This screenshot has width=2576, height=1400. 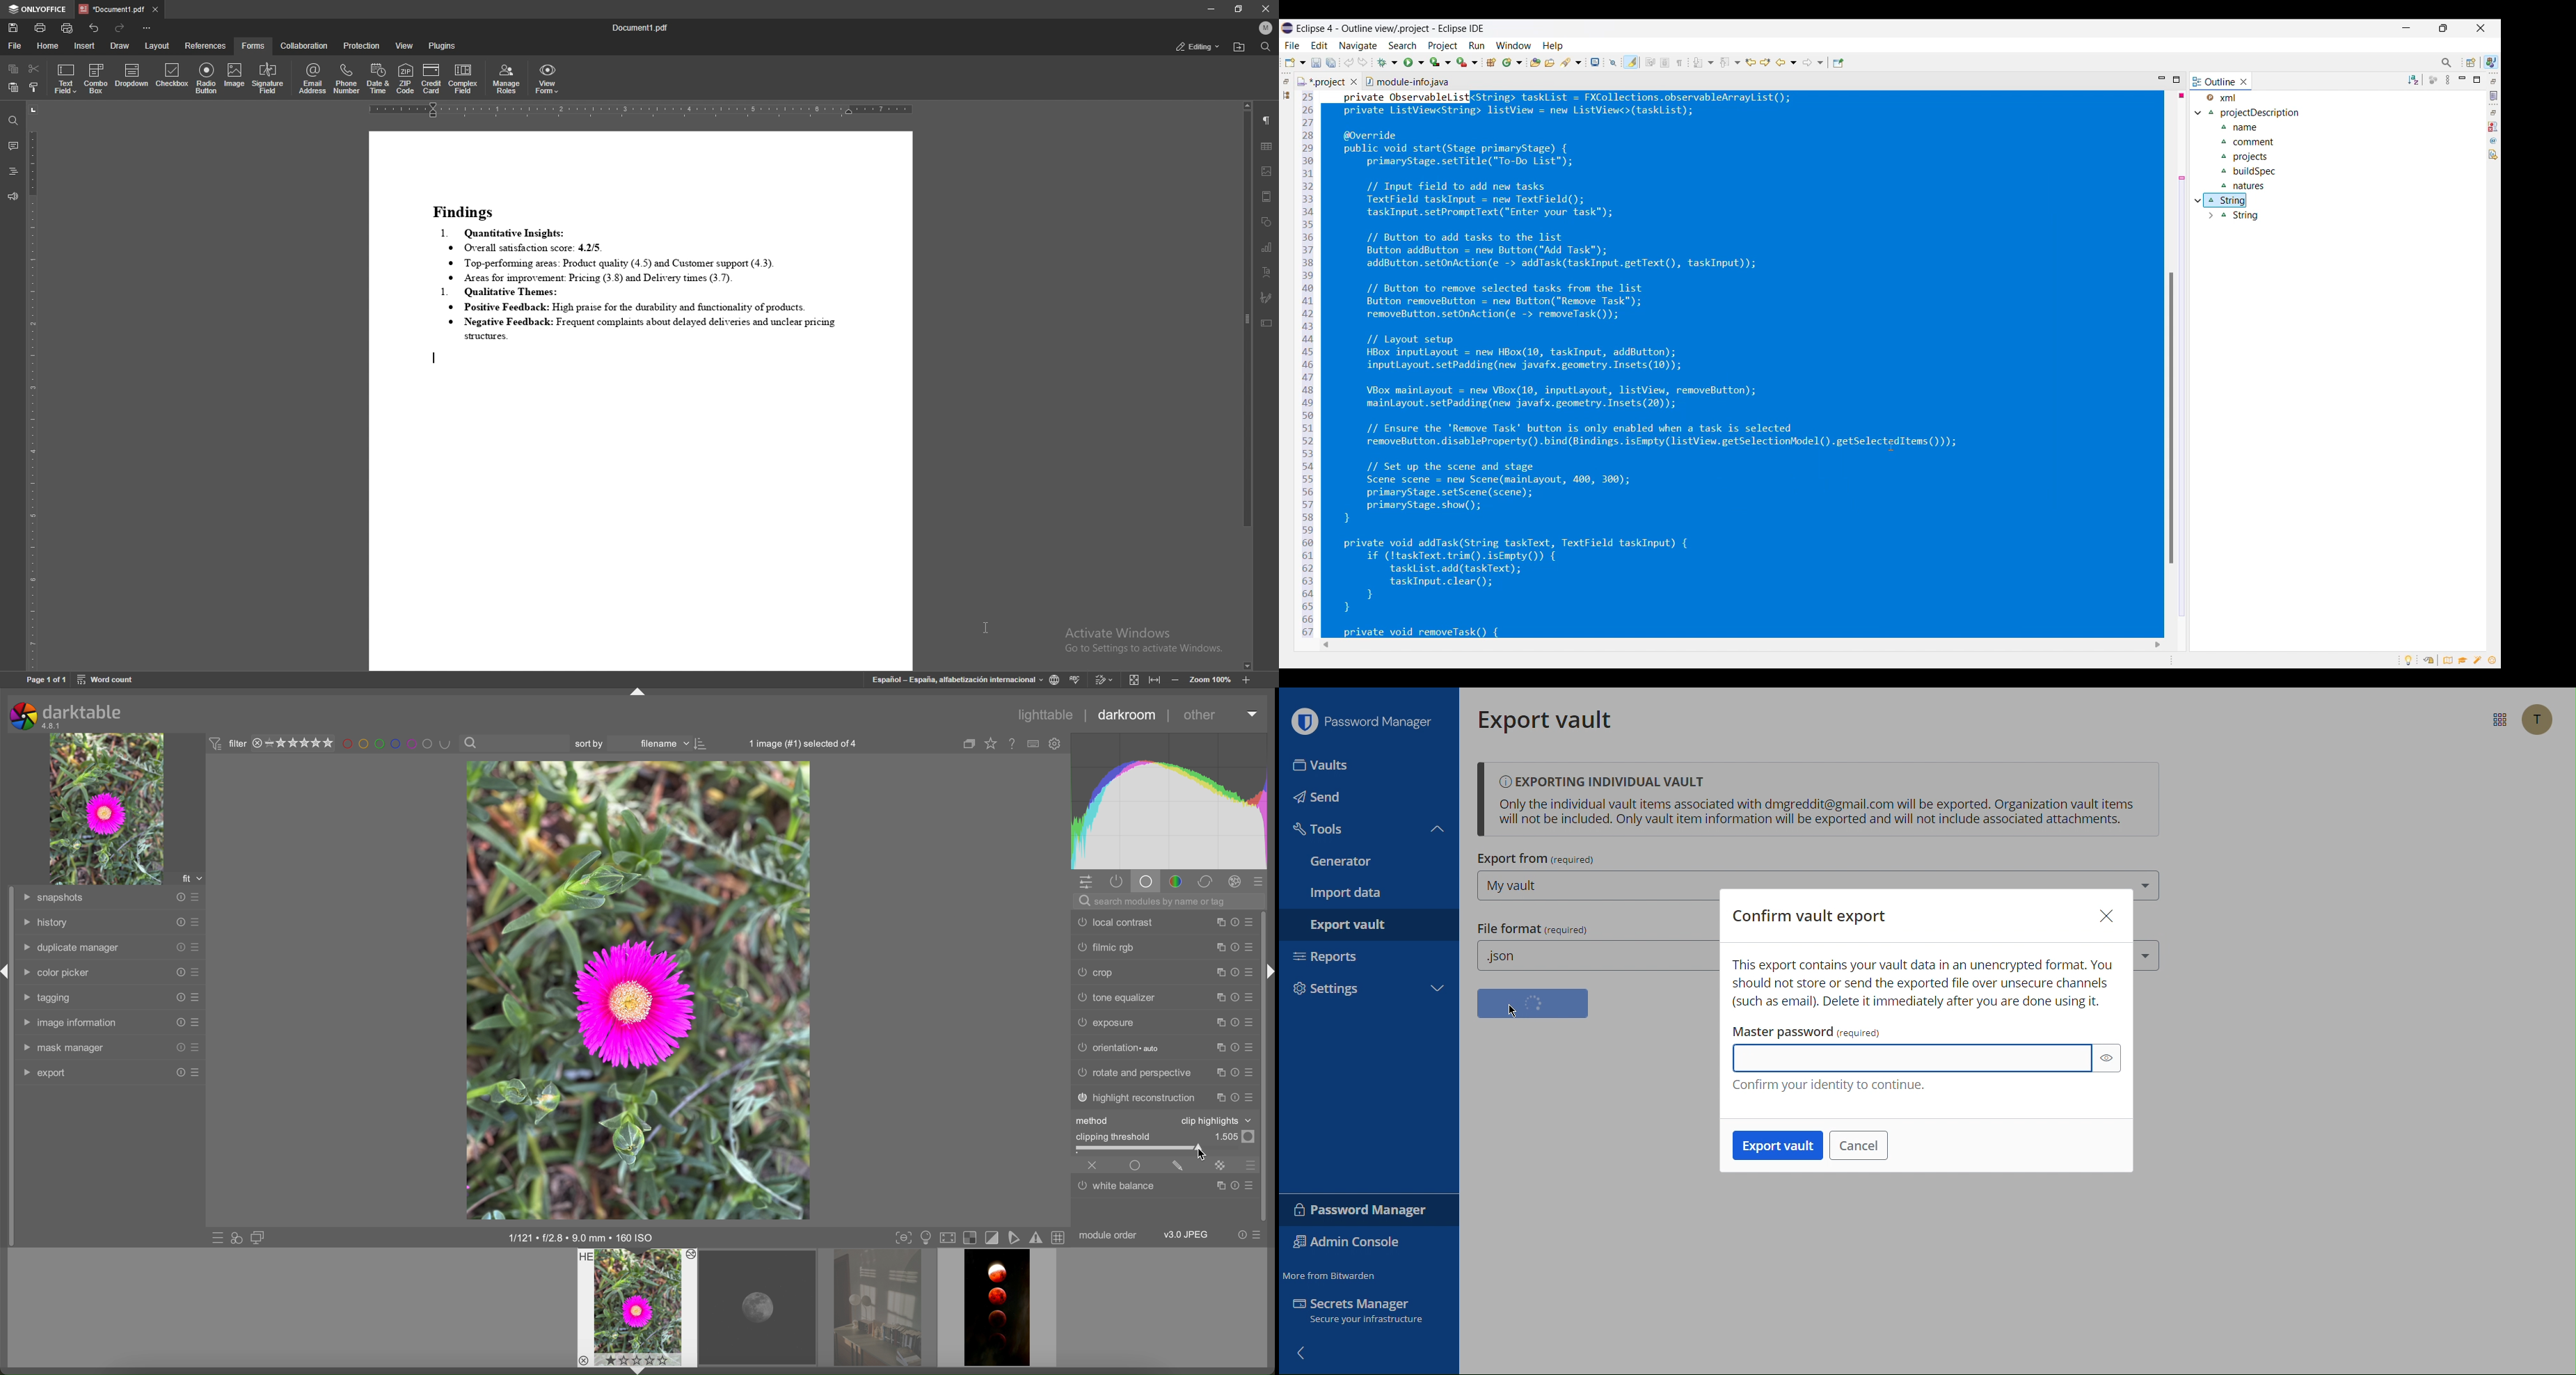 I want to click on quick access to presets, so click(x=217, y=1238).